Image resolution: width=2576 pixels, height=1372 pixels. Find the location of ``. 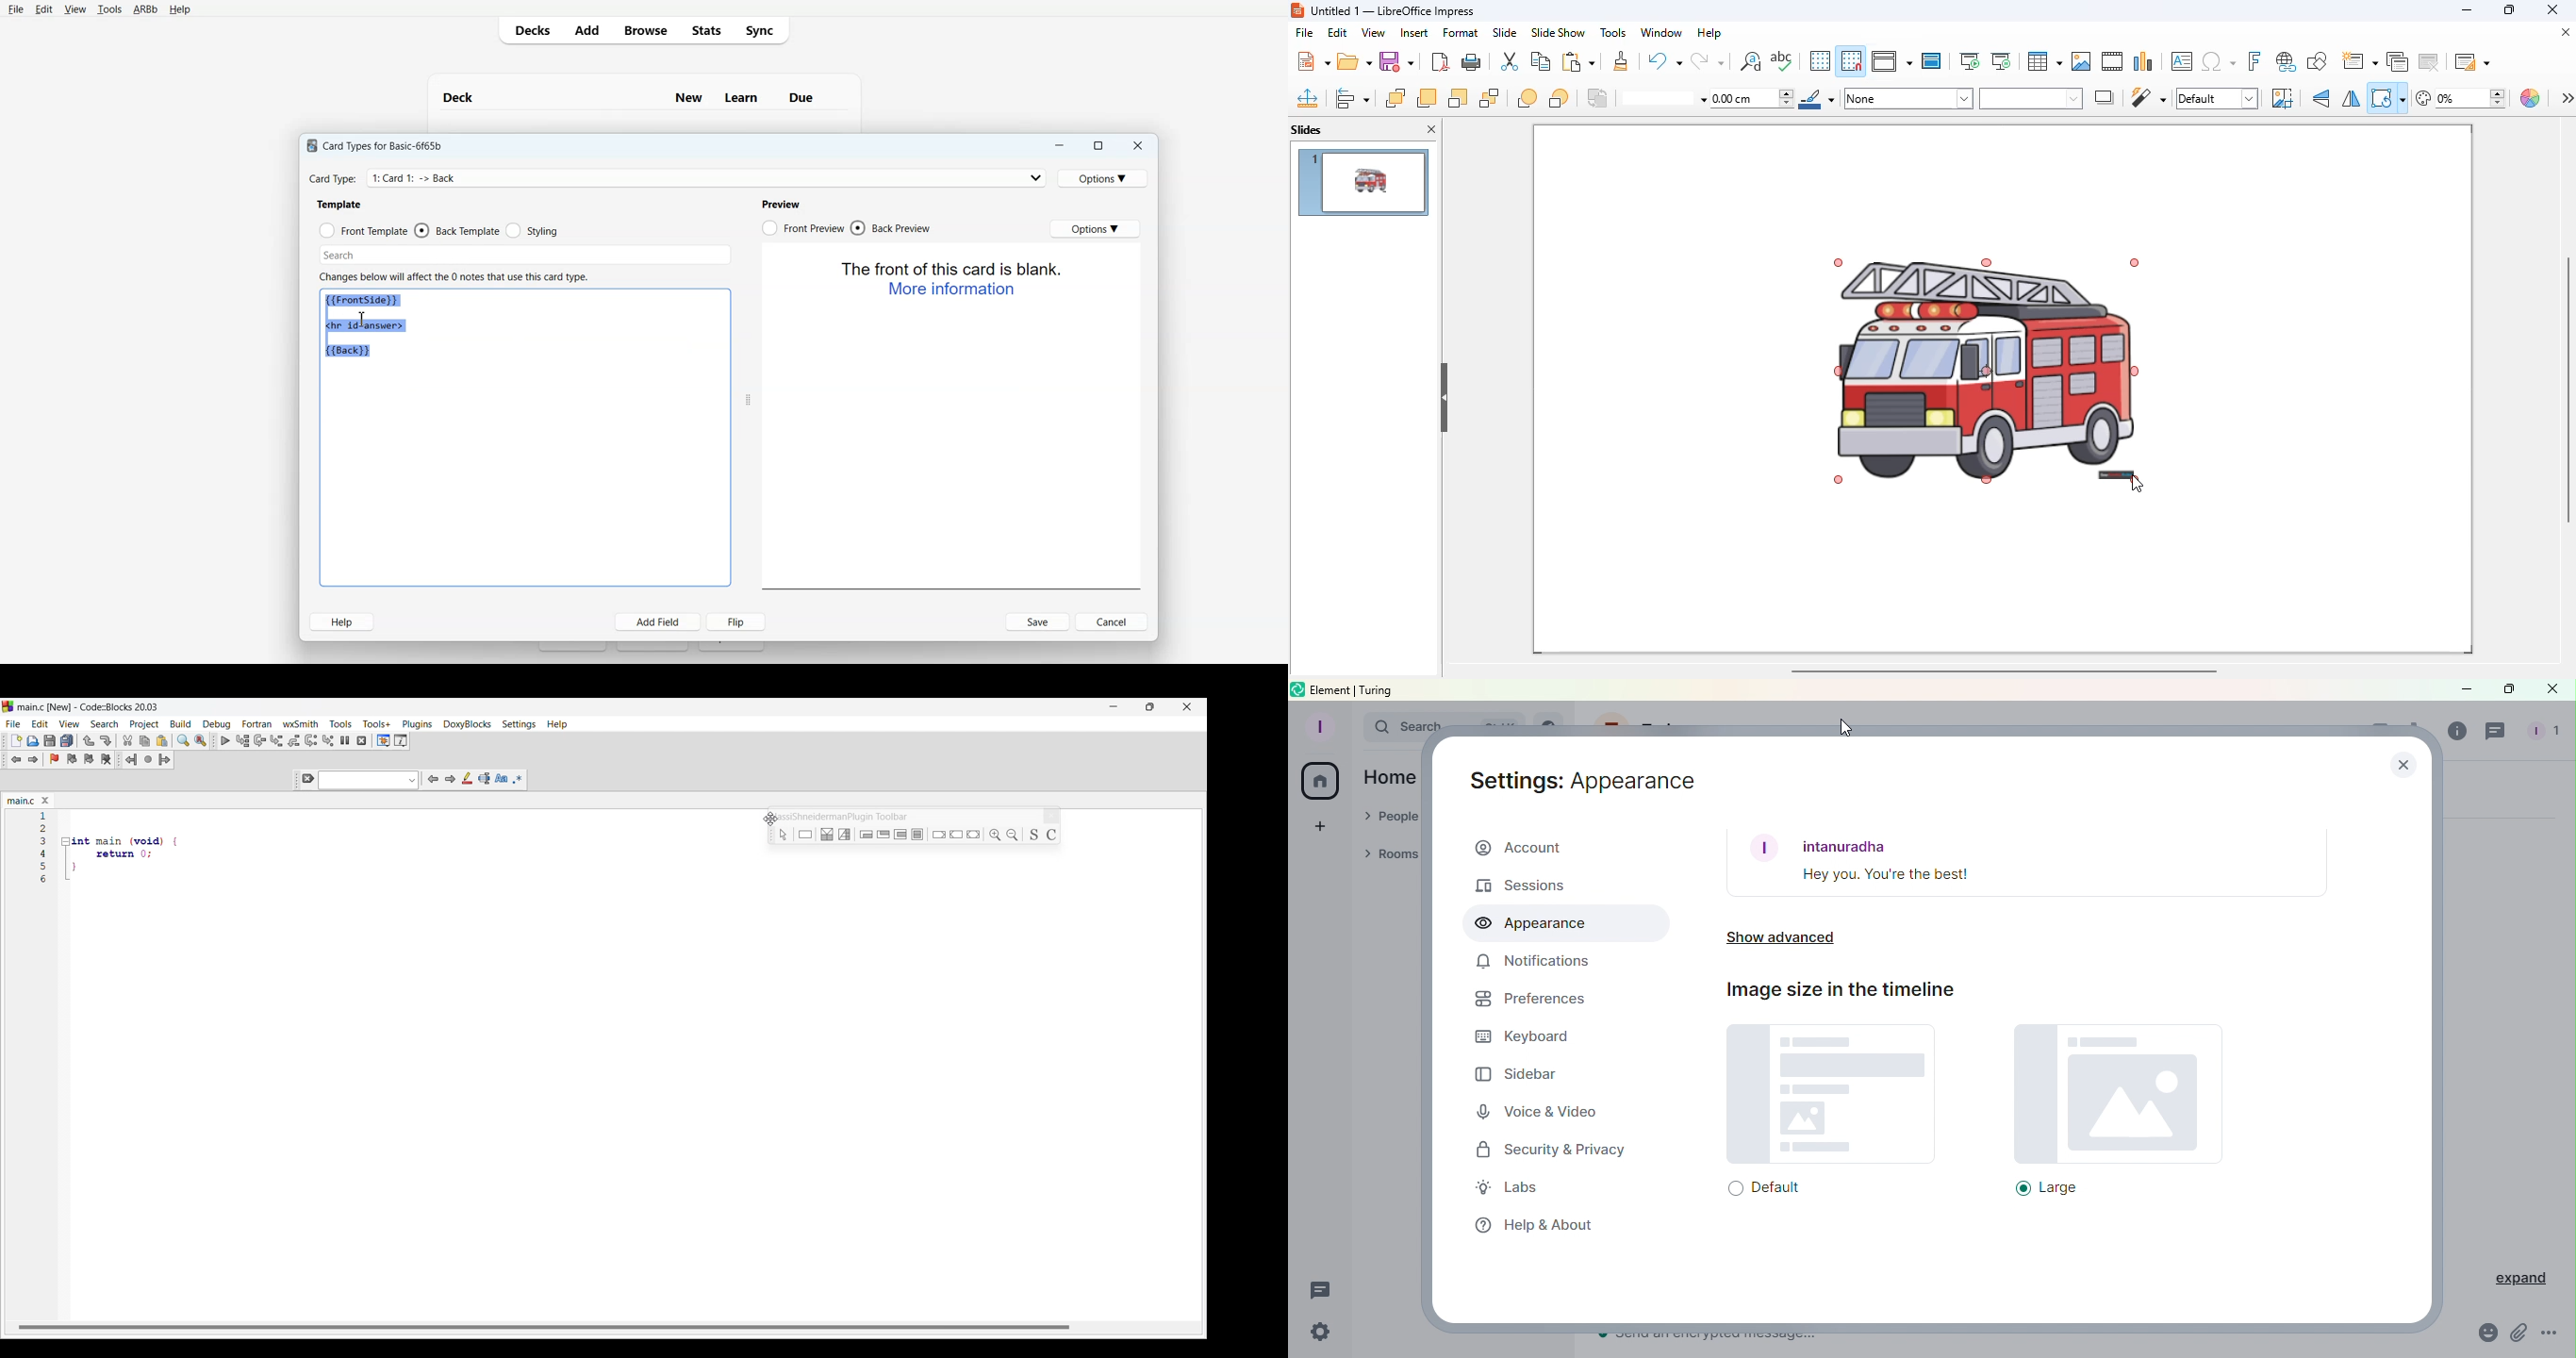

 is located at coordinates (107, 871).